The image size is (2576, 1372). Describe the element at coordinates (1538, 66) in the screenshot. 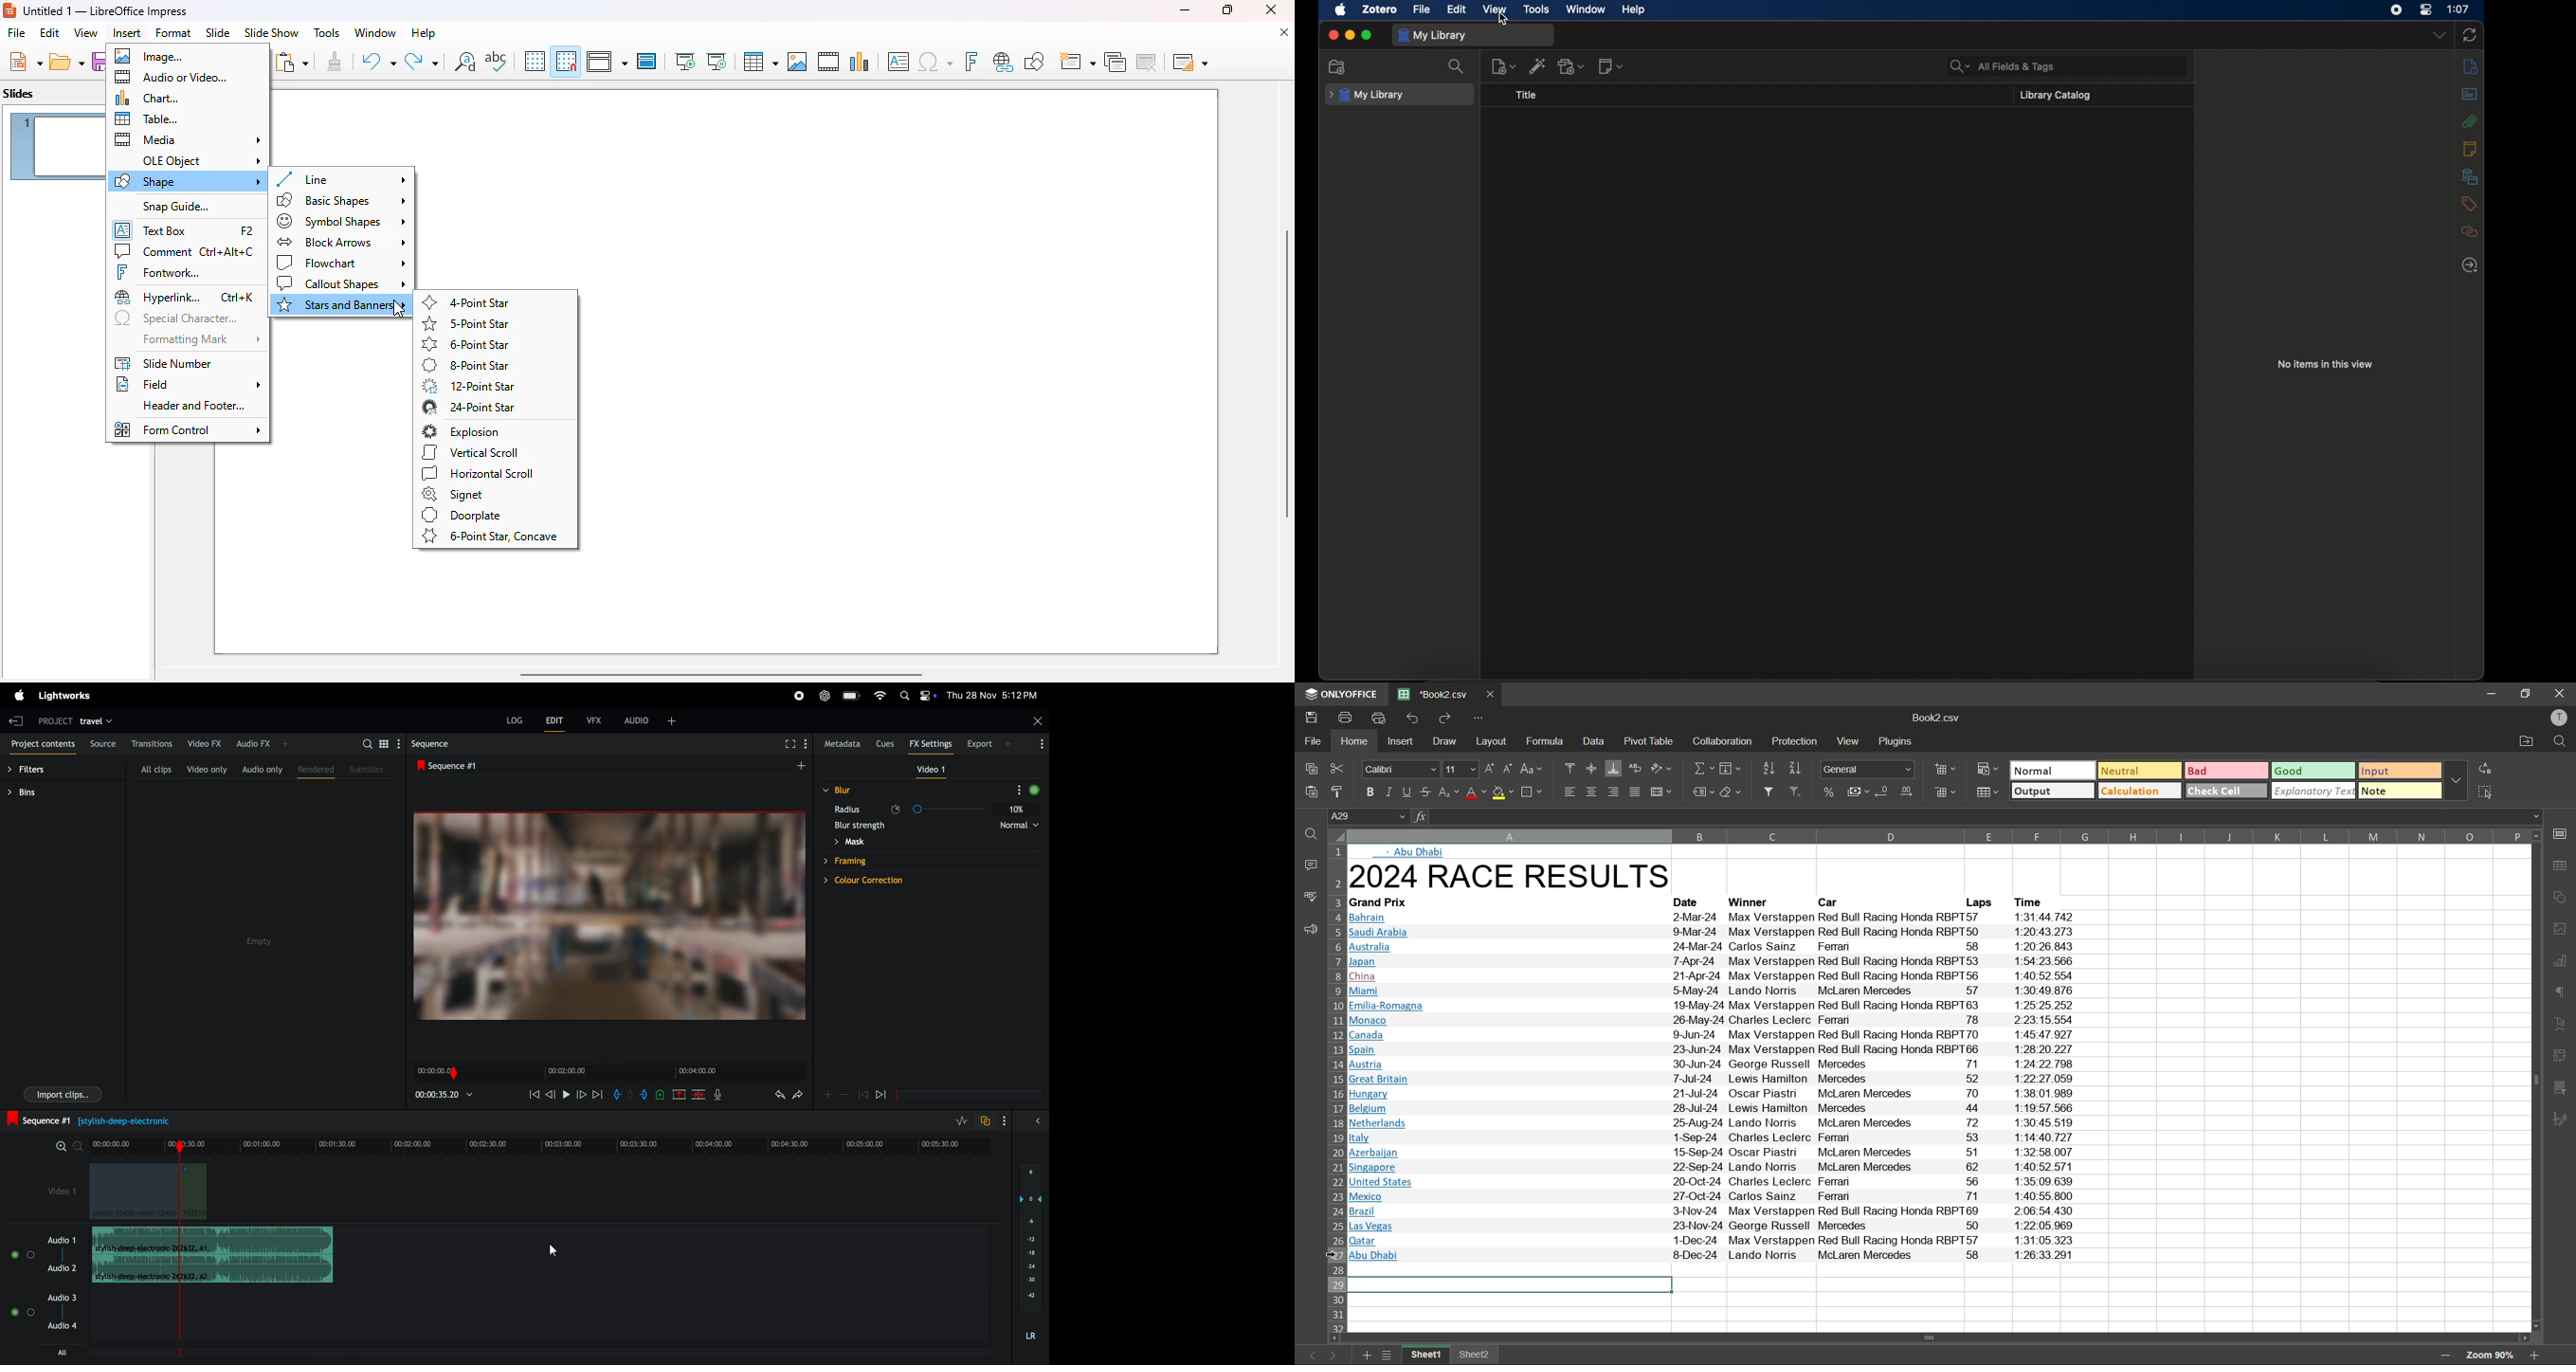

I see `add item by identifier` at that location.